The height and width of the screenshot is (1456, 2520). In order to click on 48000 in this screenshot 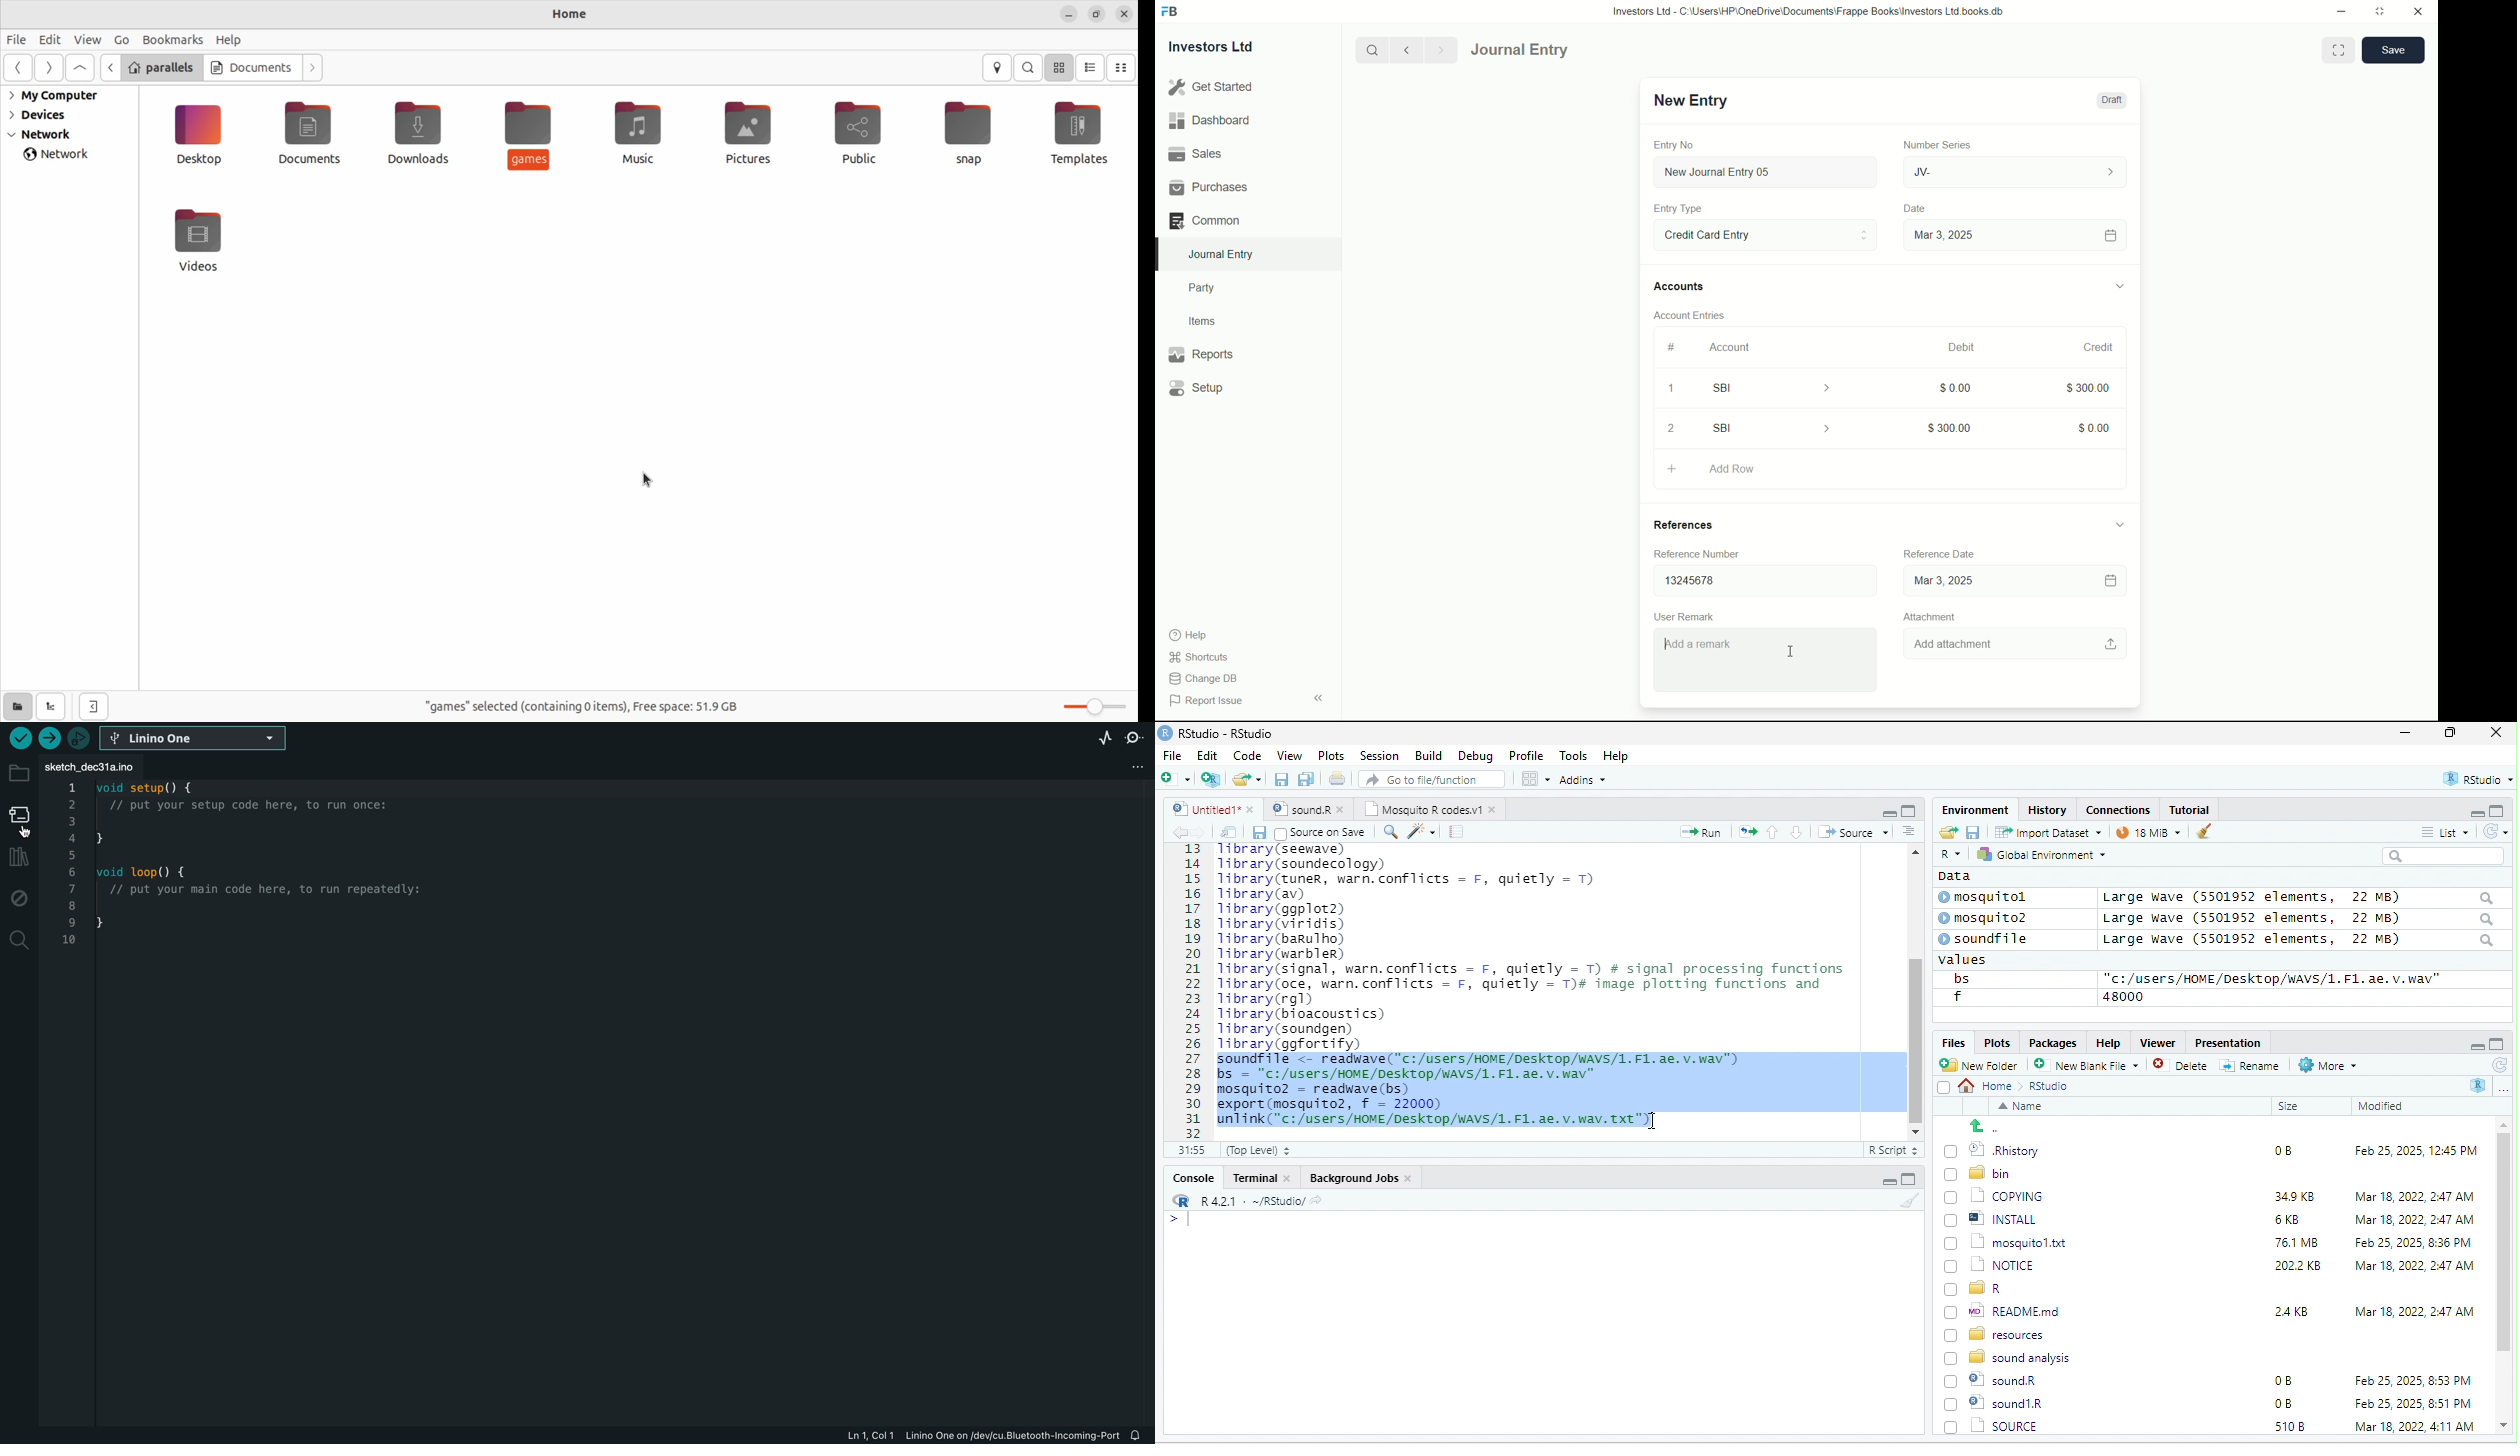, I will do `click(2124, 996)`.